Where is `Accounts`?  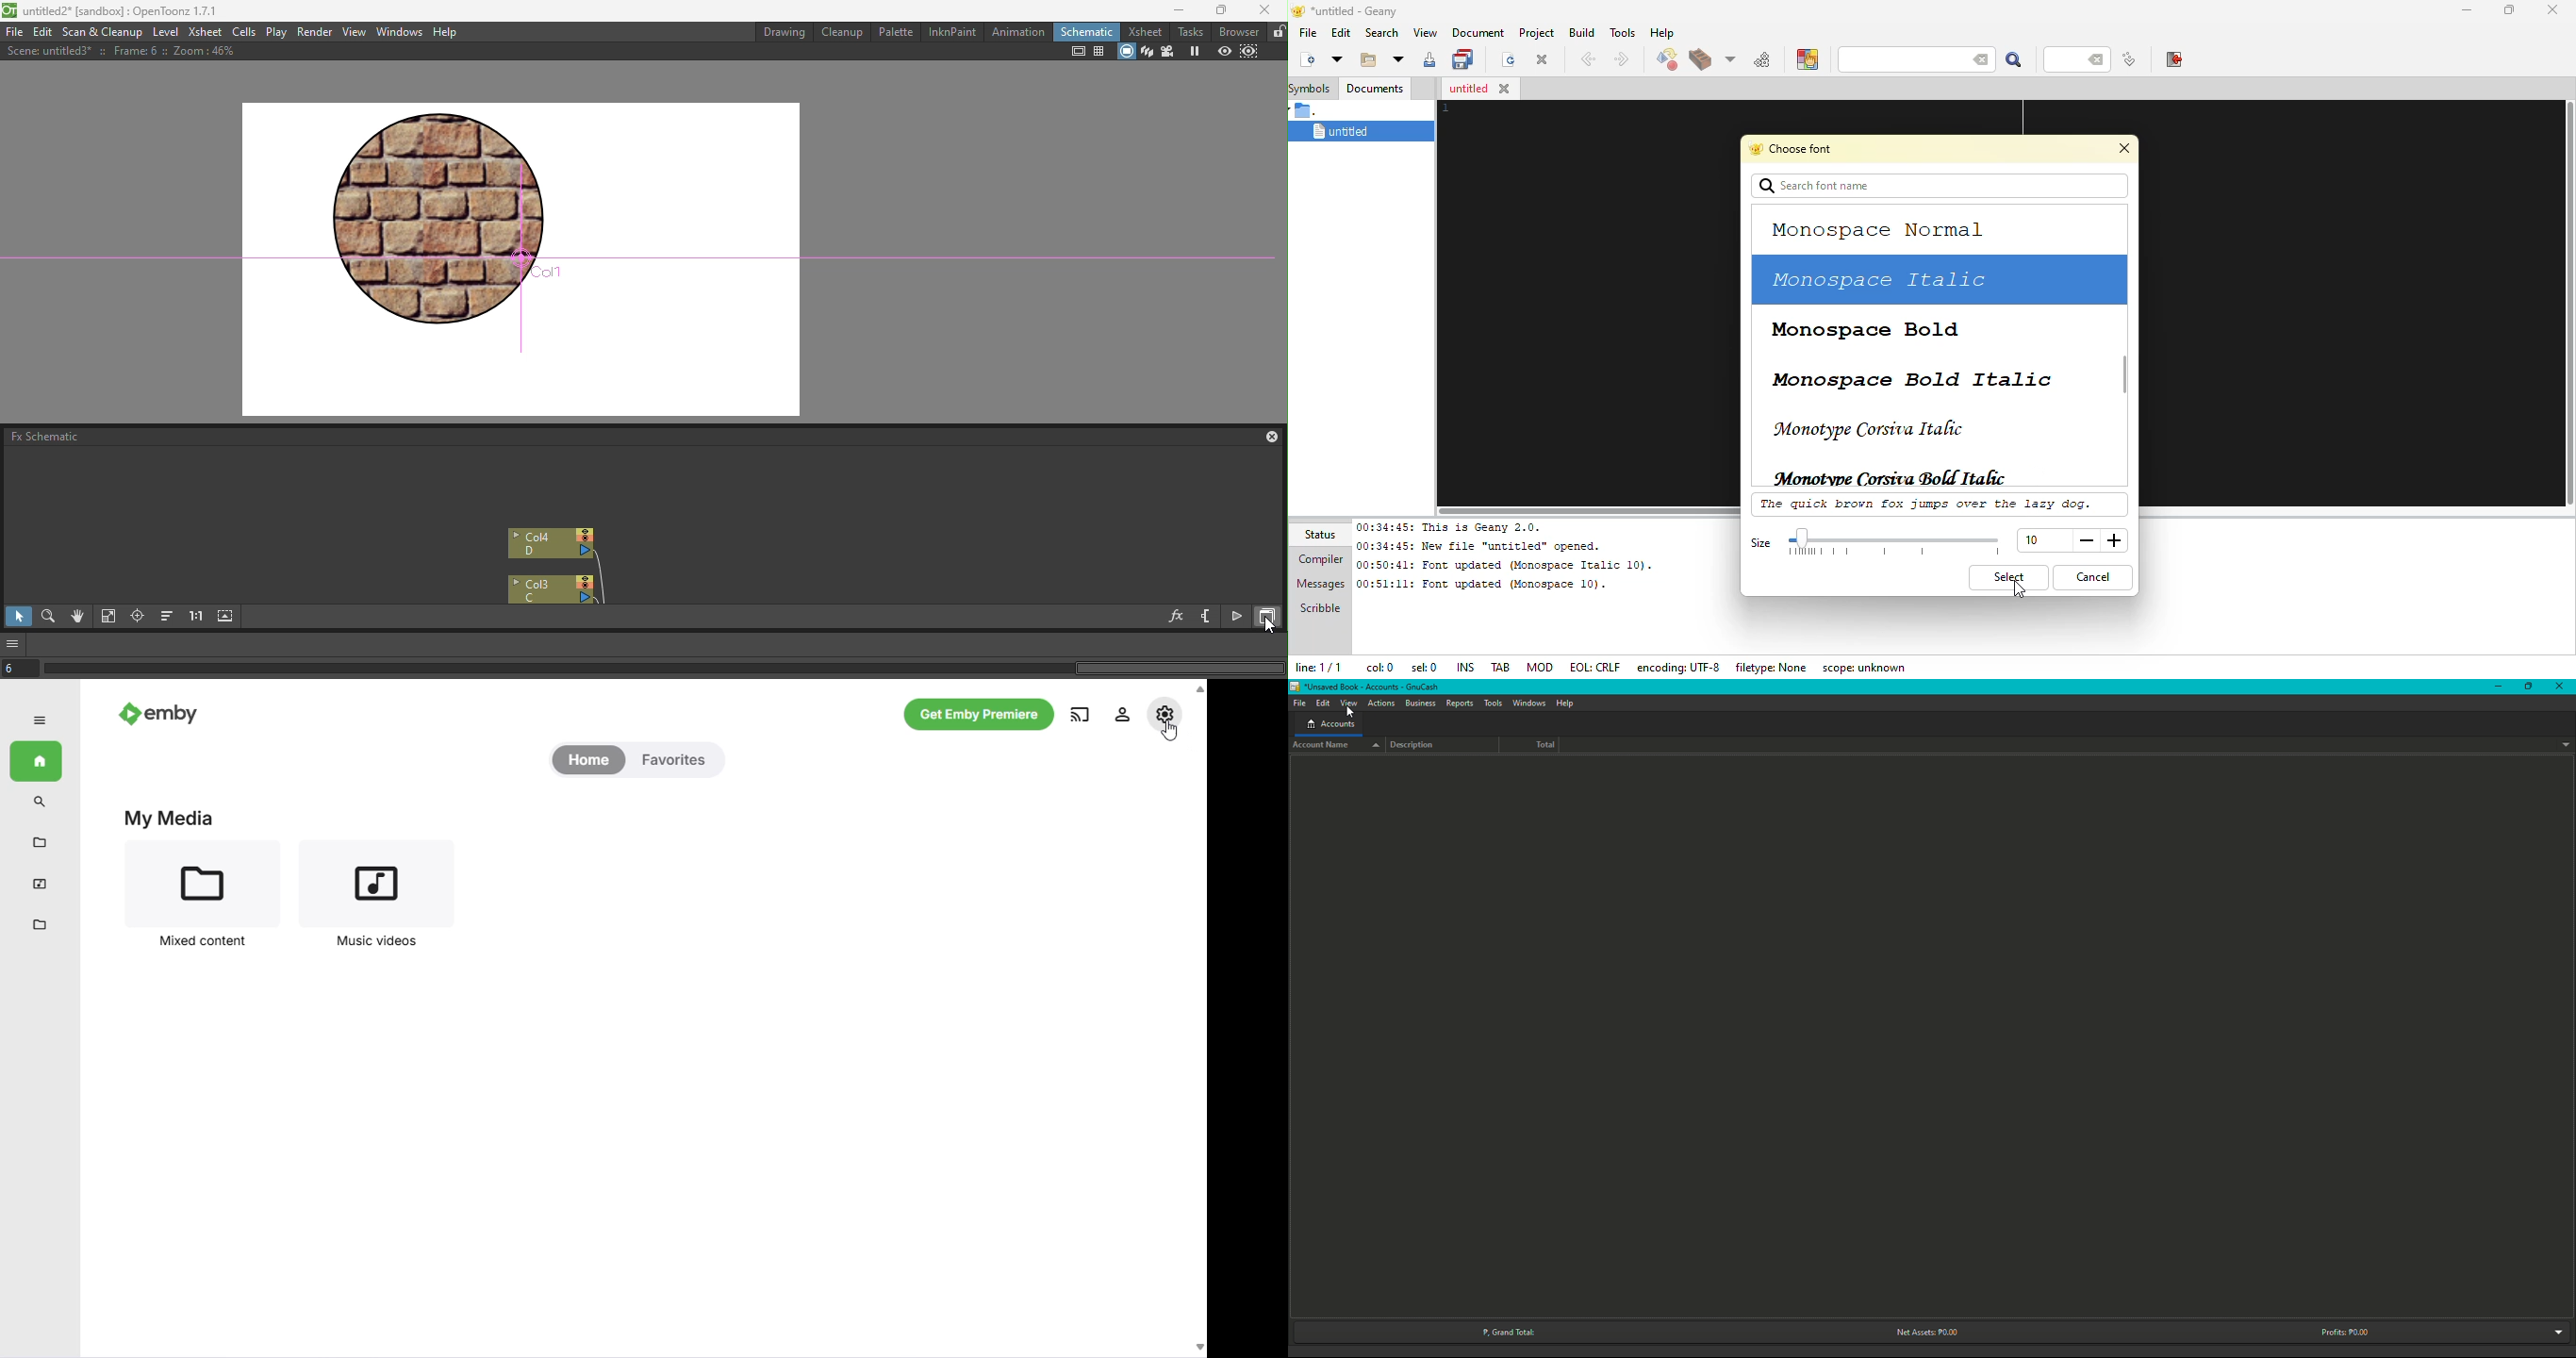 Accounts is located at coordinates (1330, 723).